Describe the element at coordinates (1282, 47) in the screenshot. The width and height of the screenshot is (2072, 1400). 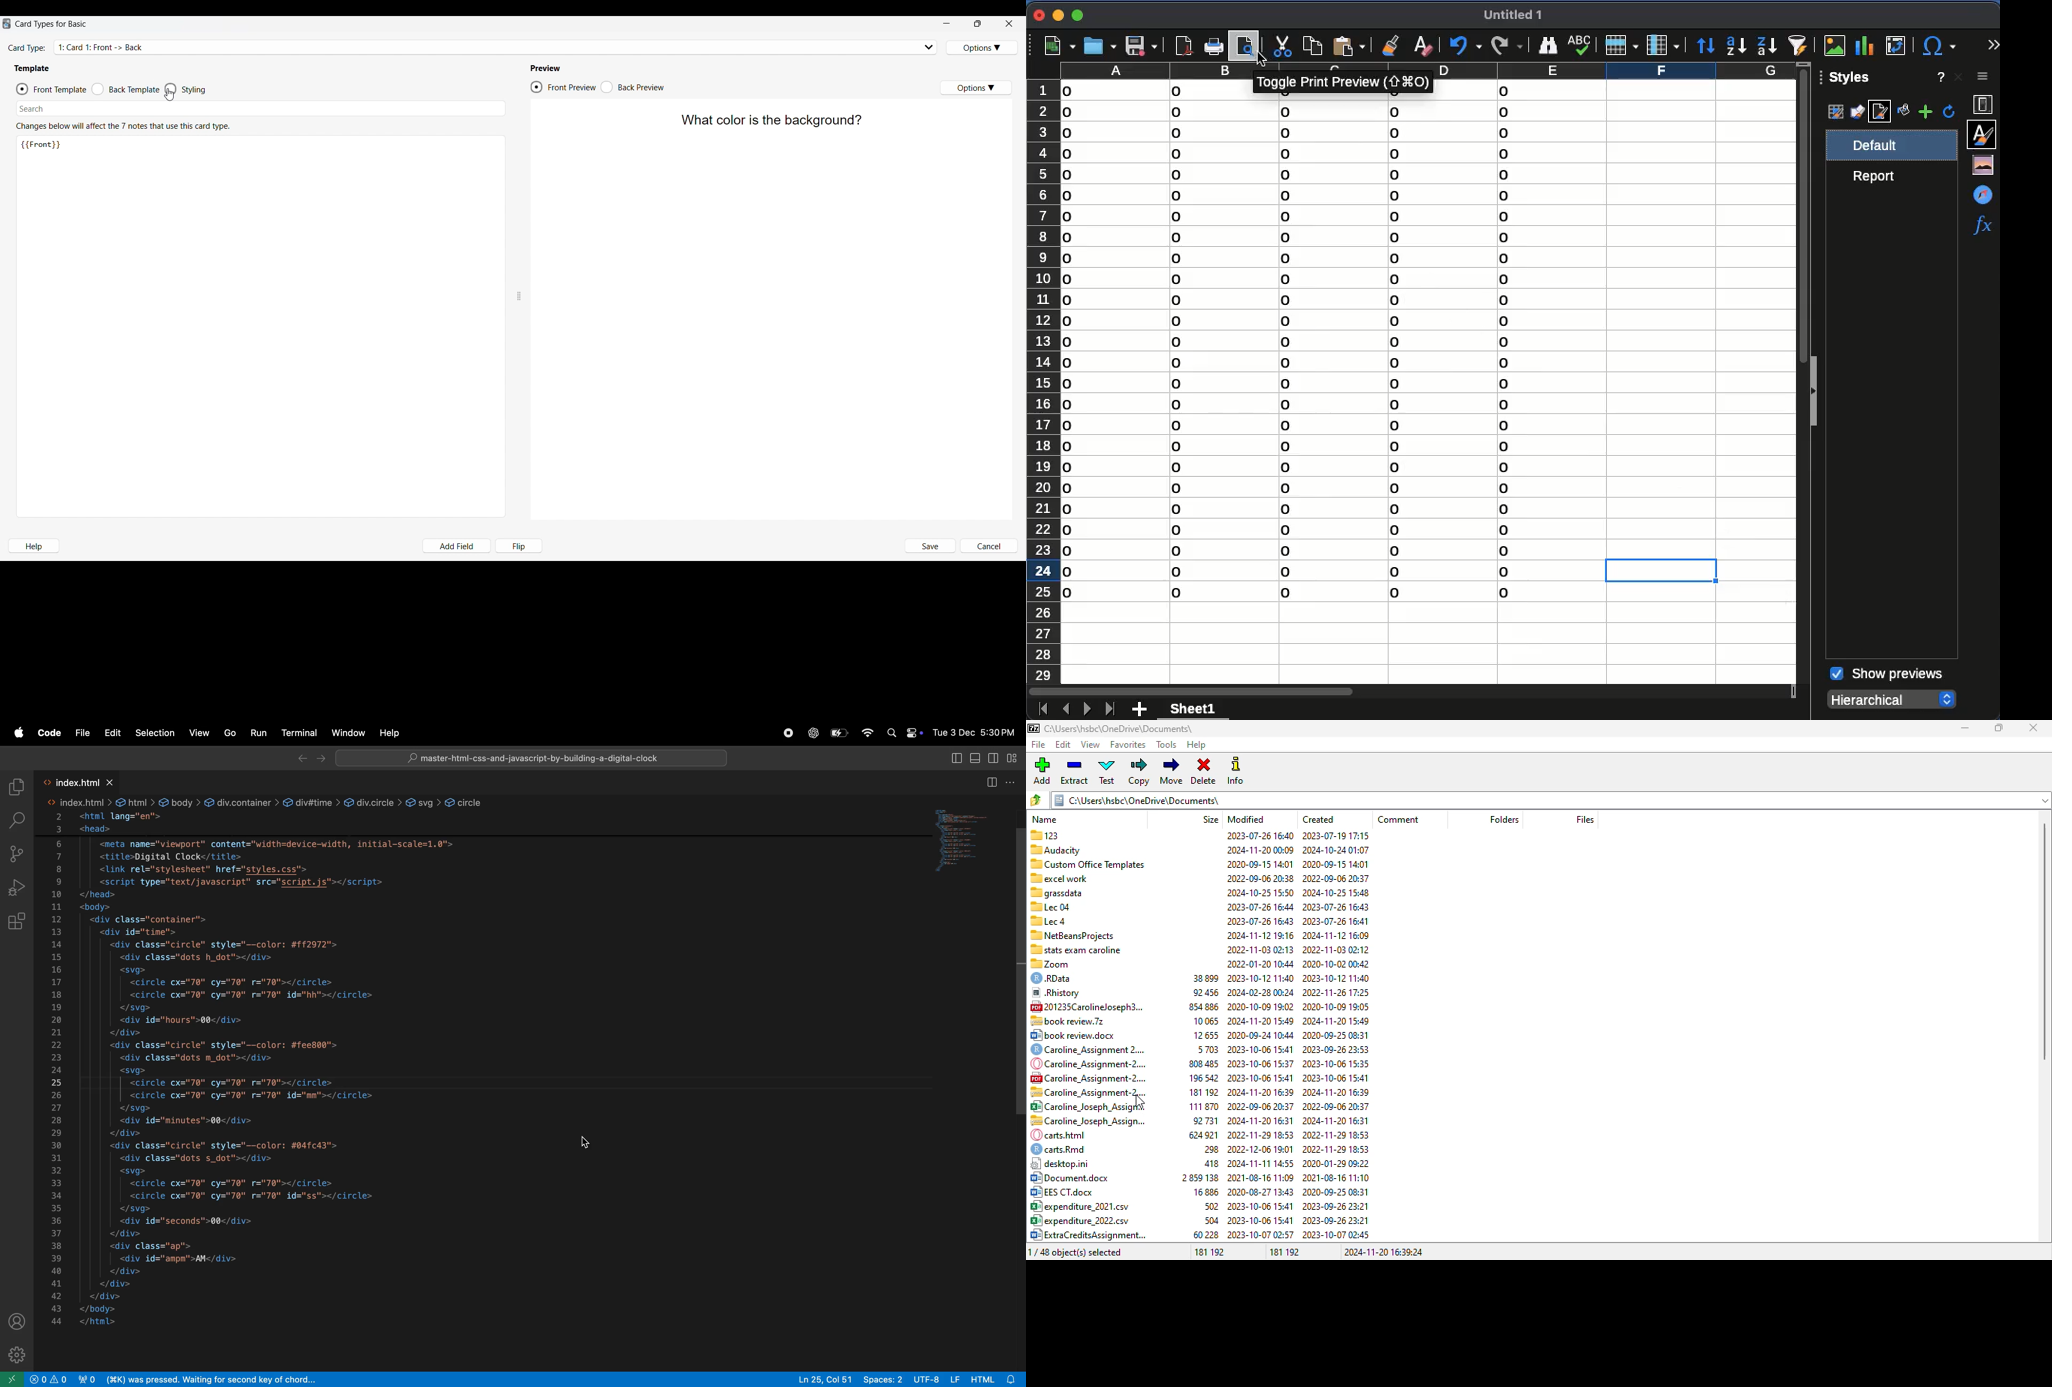
I see `cut` at that location.